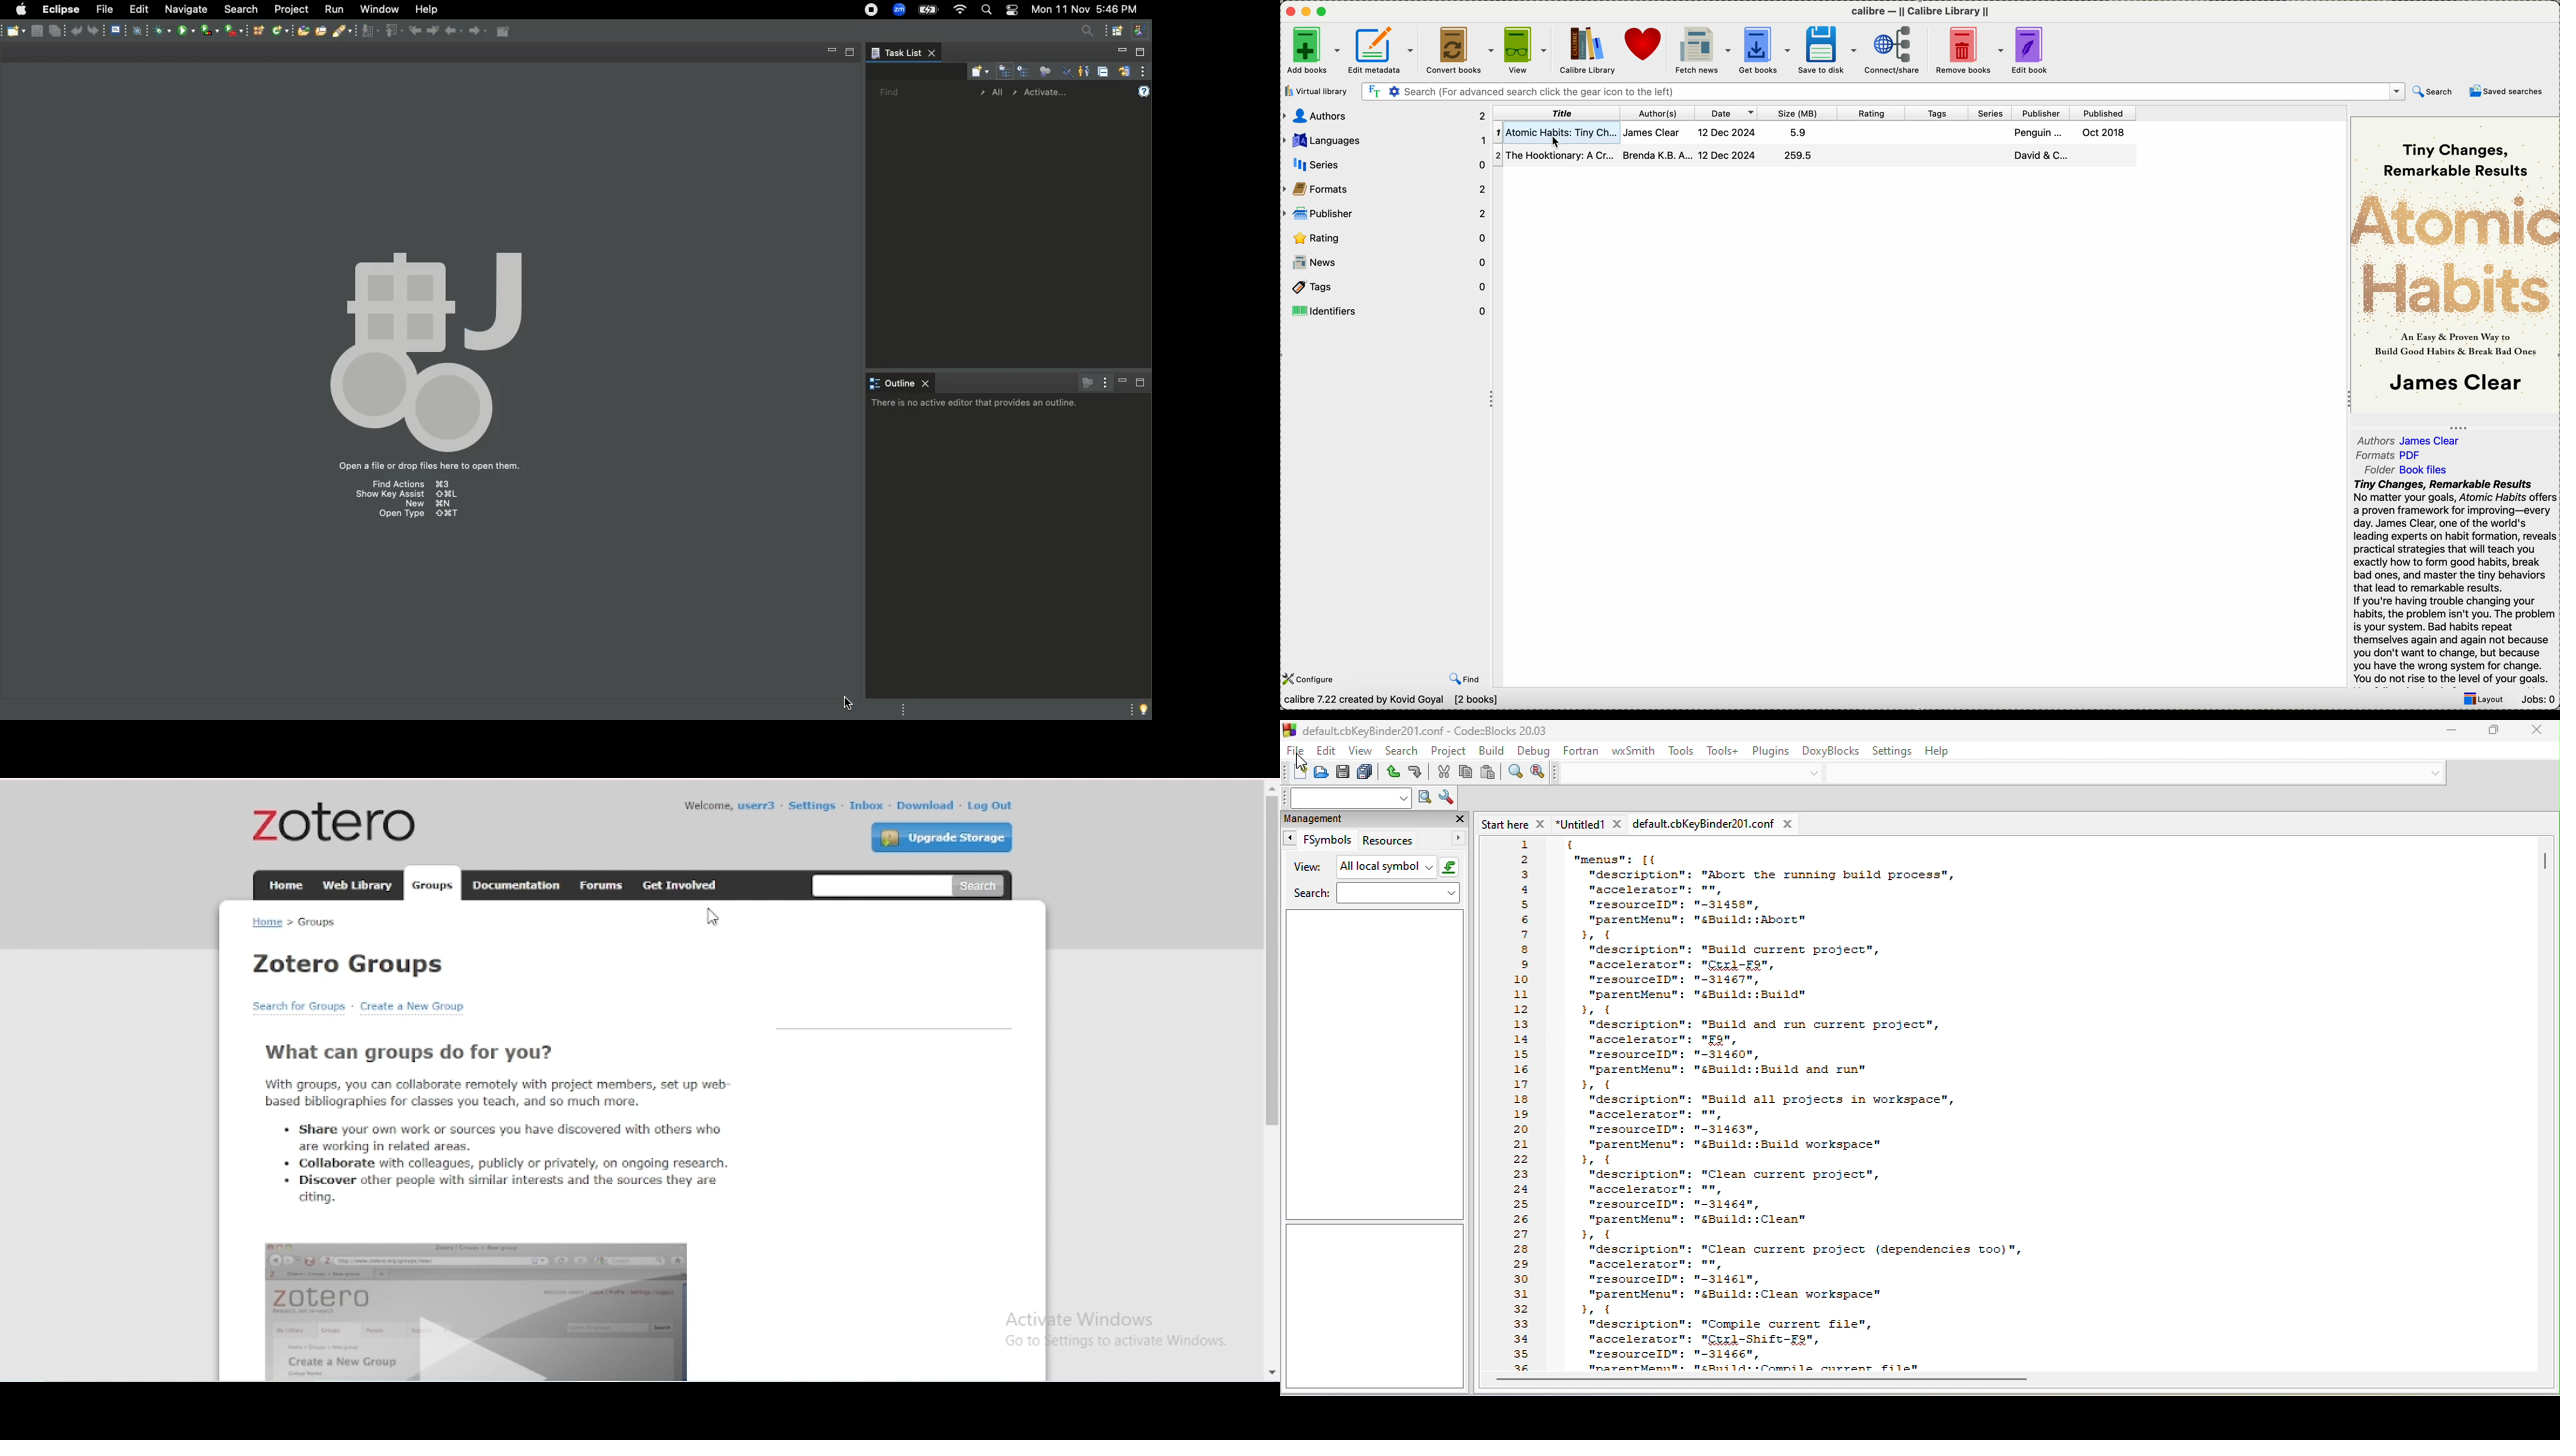  What do you see at coordinates (867, 805) in the screenshot?
I see `inbox` at bounding box center [867, 805].